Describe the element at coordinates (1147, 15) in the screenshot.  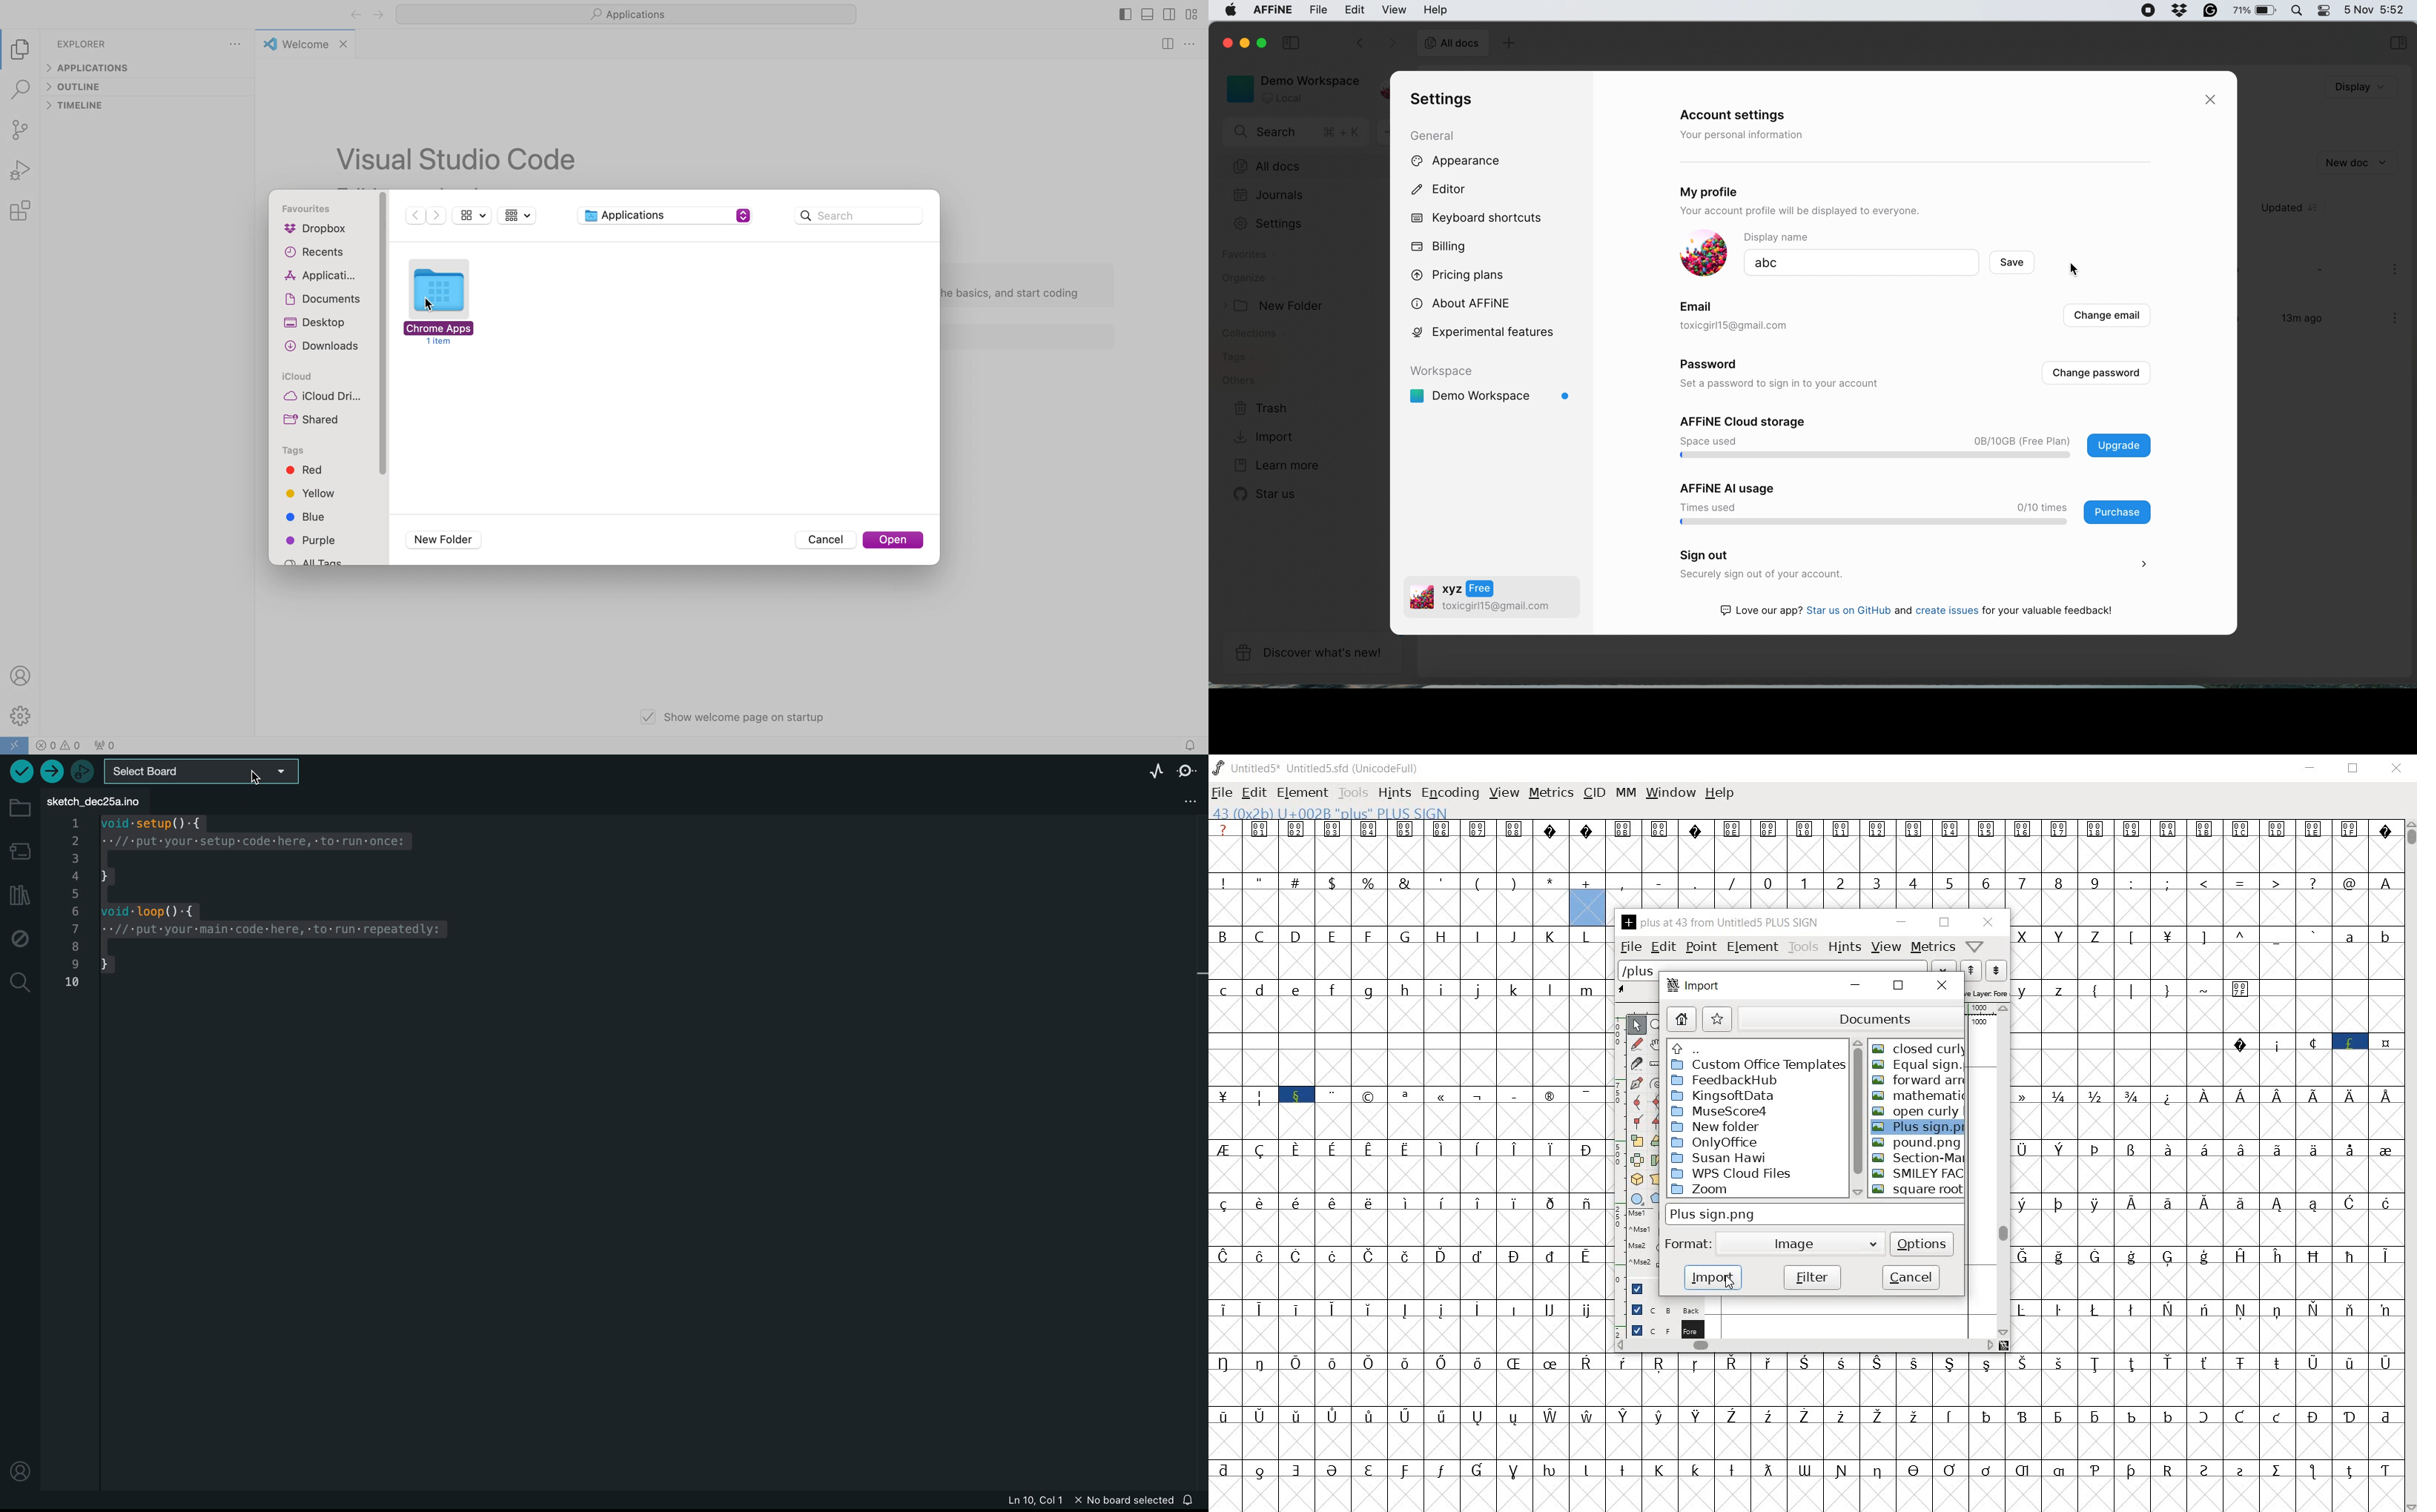
I see `toggle panel` at that location.